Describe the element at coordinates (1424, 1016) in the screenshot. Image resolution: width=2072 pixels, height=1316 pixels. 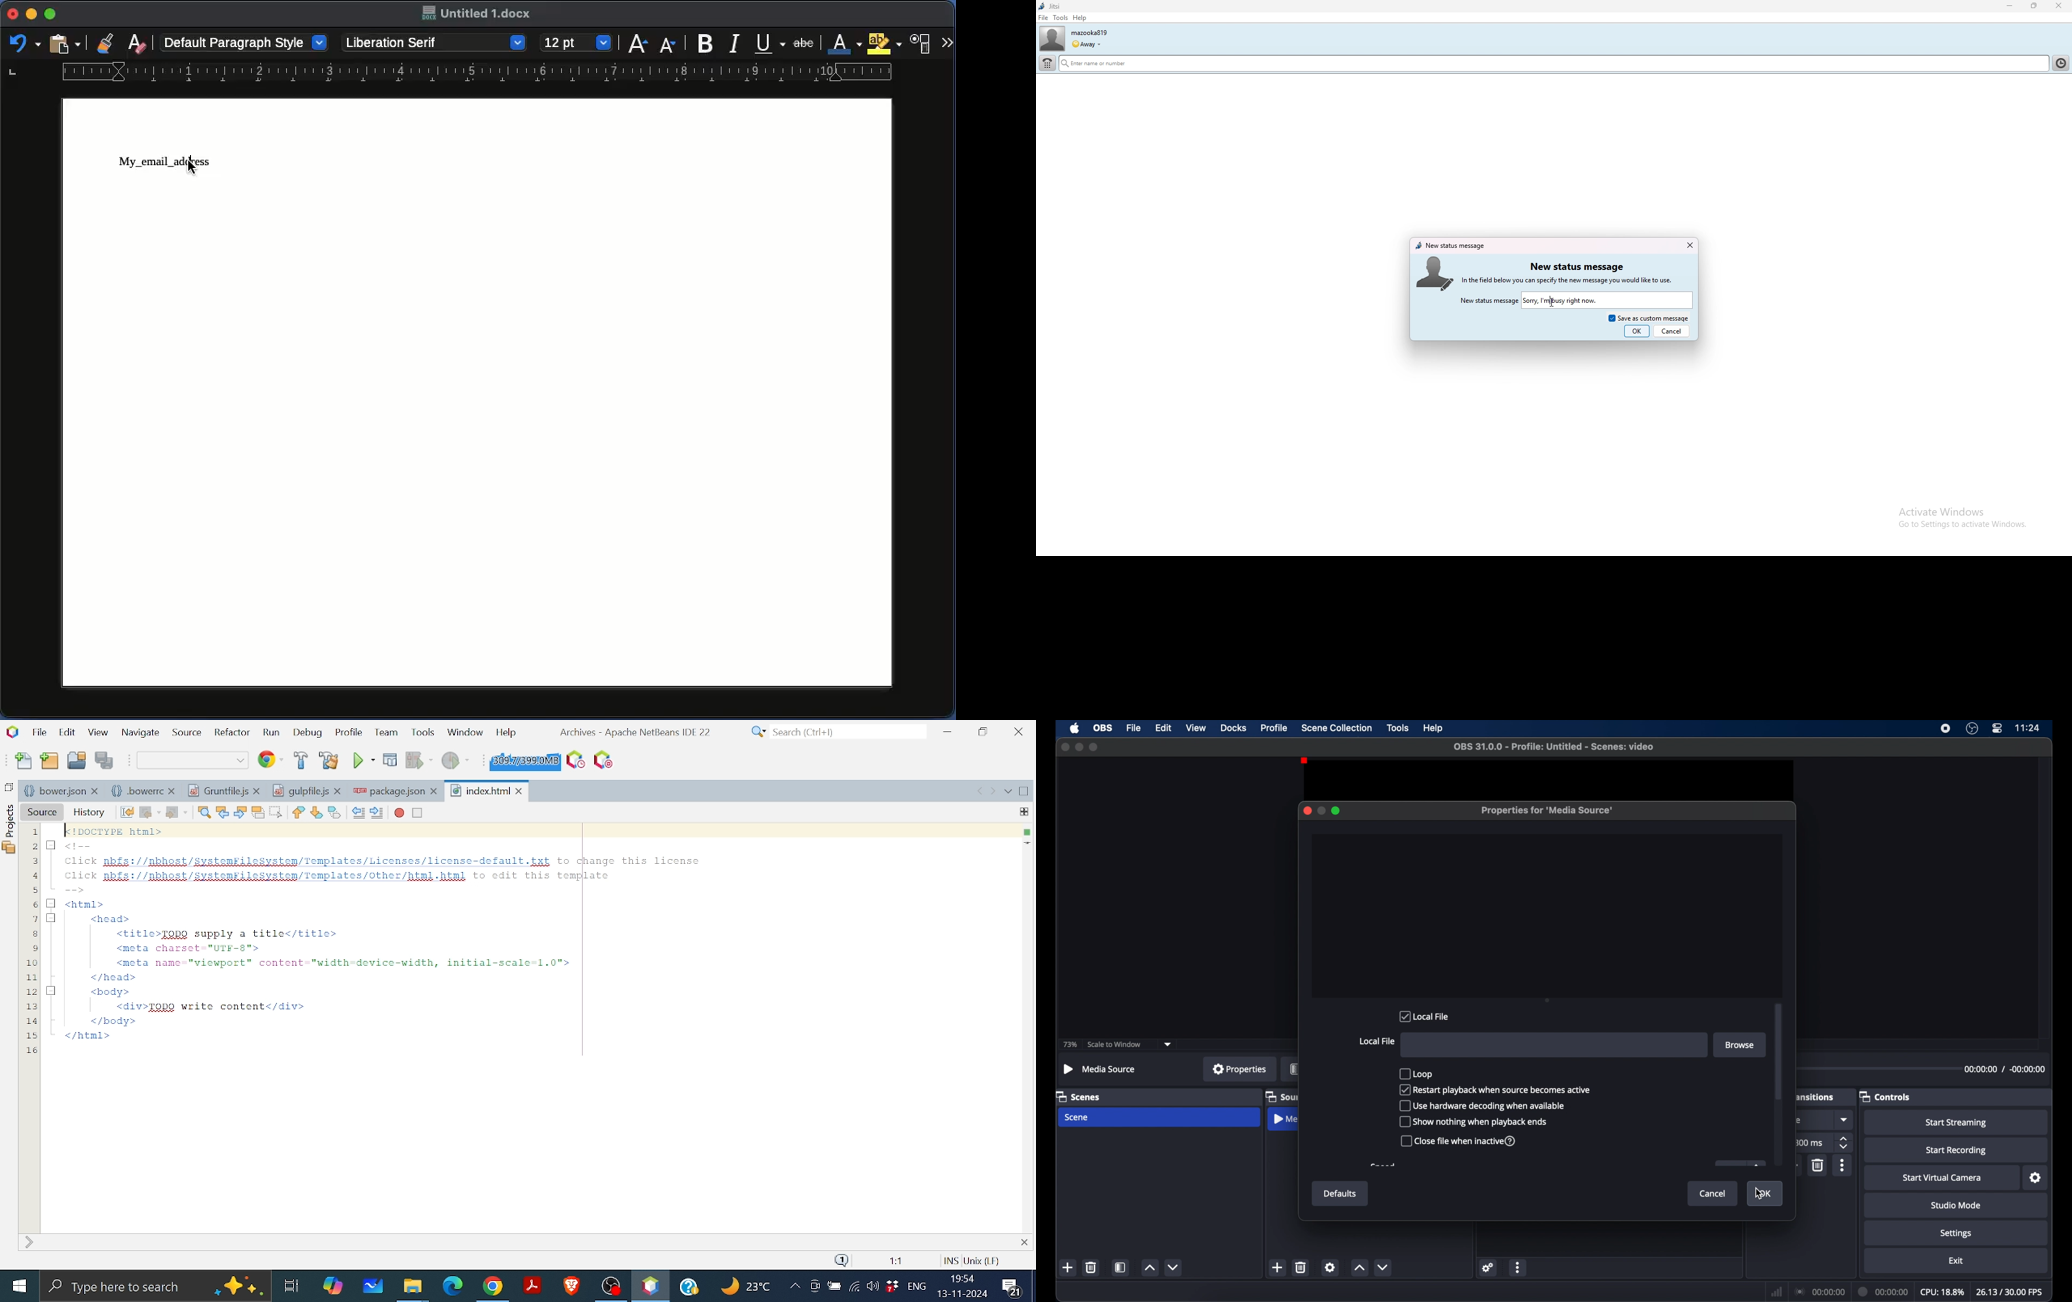
I see `local file` at that location.